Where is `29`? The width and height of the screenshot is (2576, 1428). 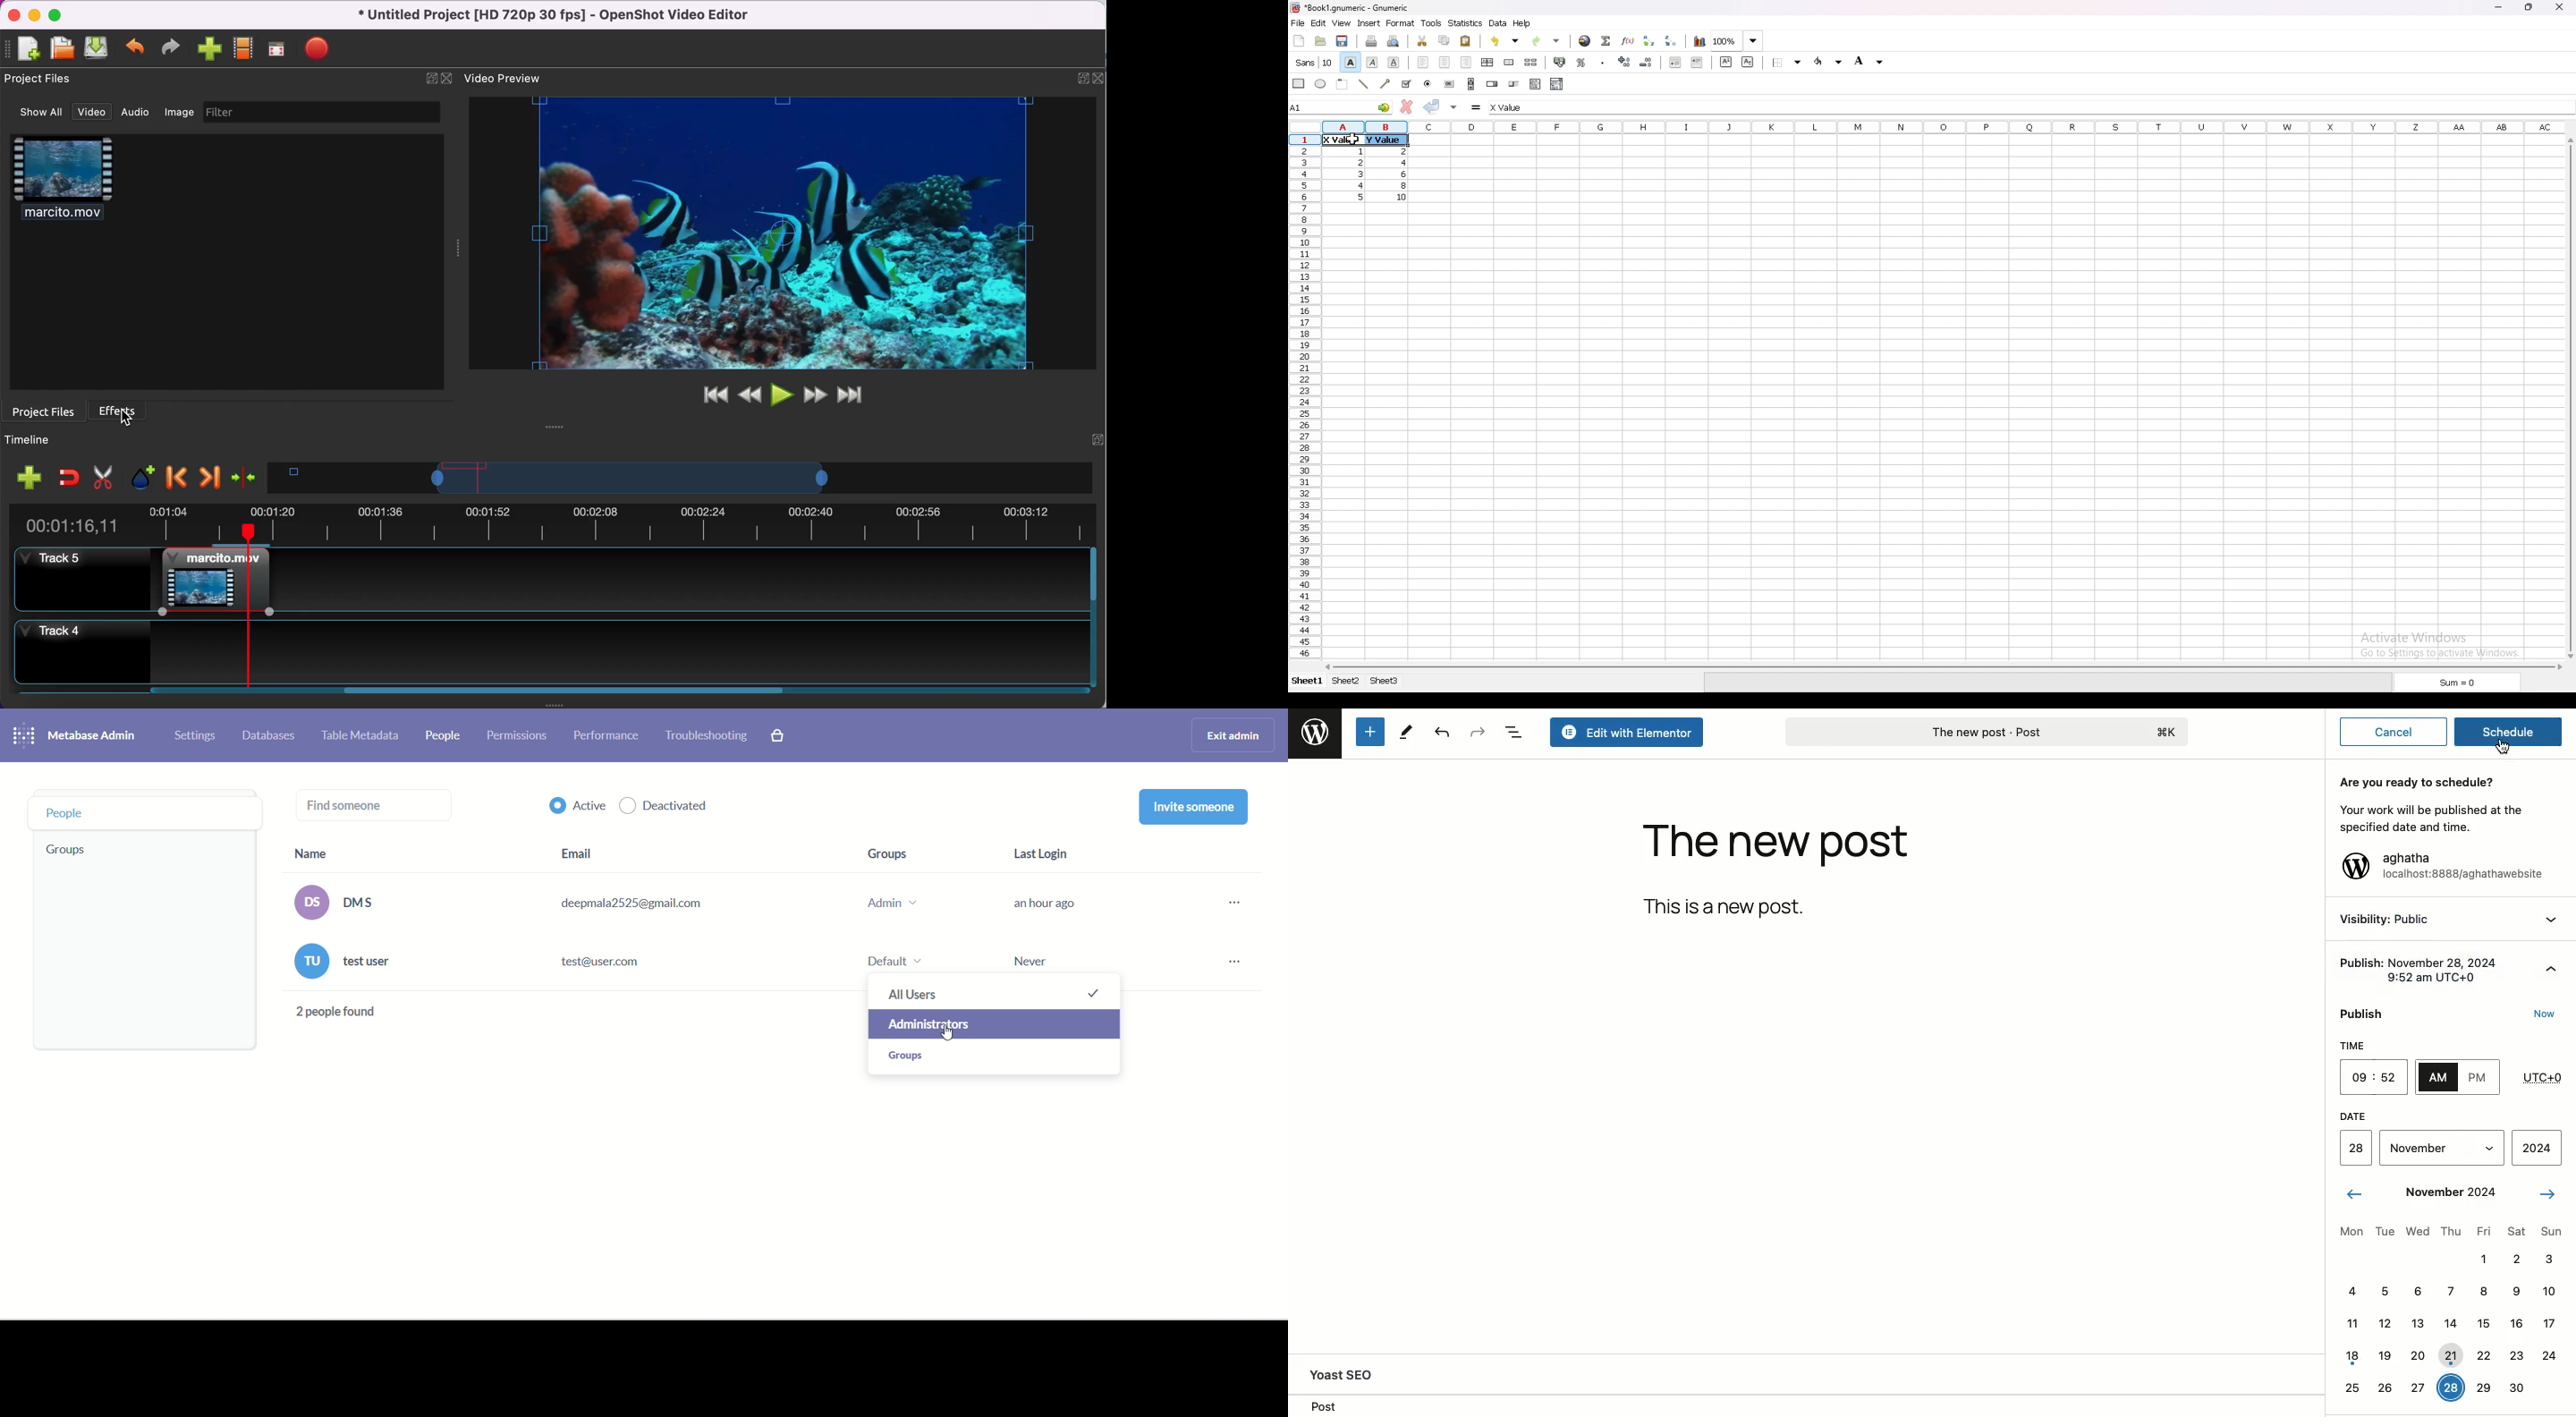 29 is located at coordinates (2485, 1386).